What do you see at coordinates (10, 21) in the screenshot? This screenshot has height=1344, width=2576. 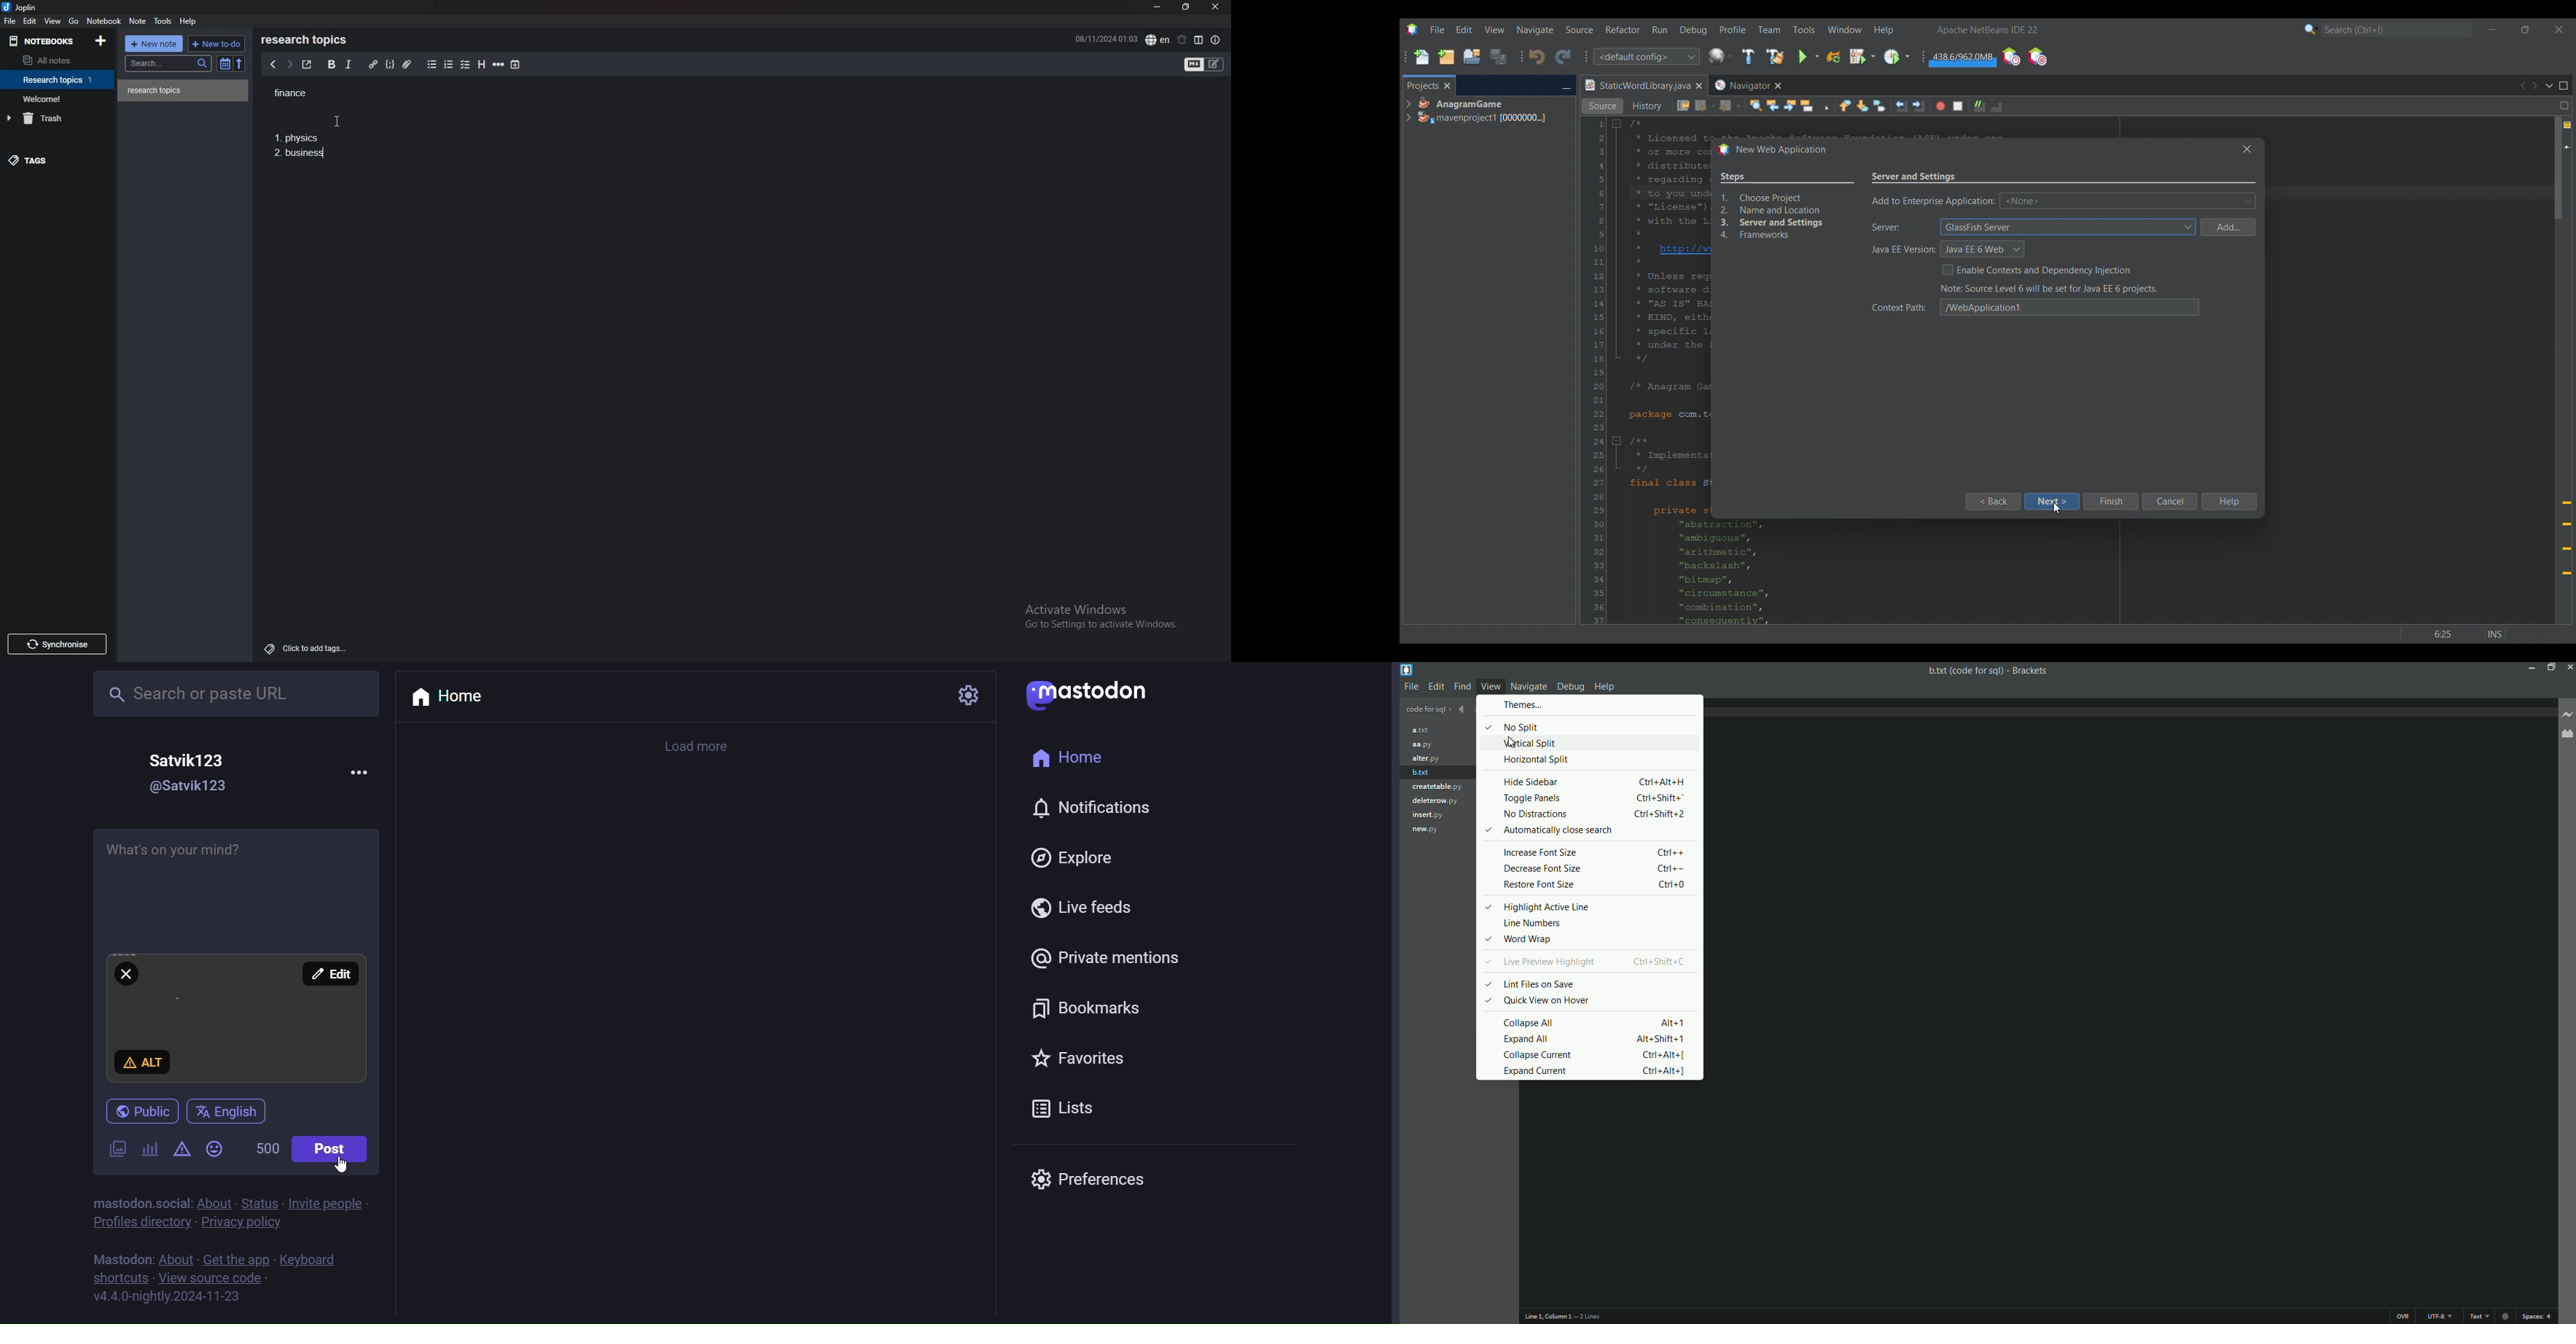 I see `file` at bounding box center [10, 21].